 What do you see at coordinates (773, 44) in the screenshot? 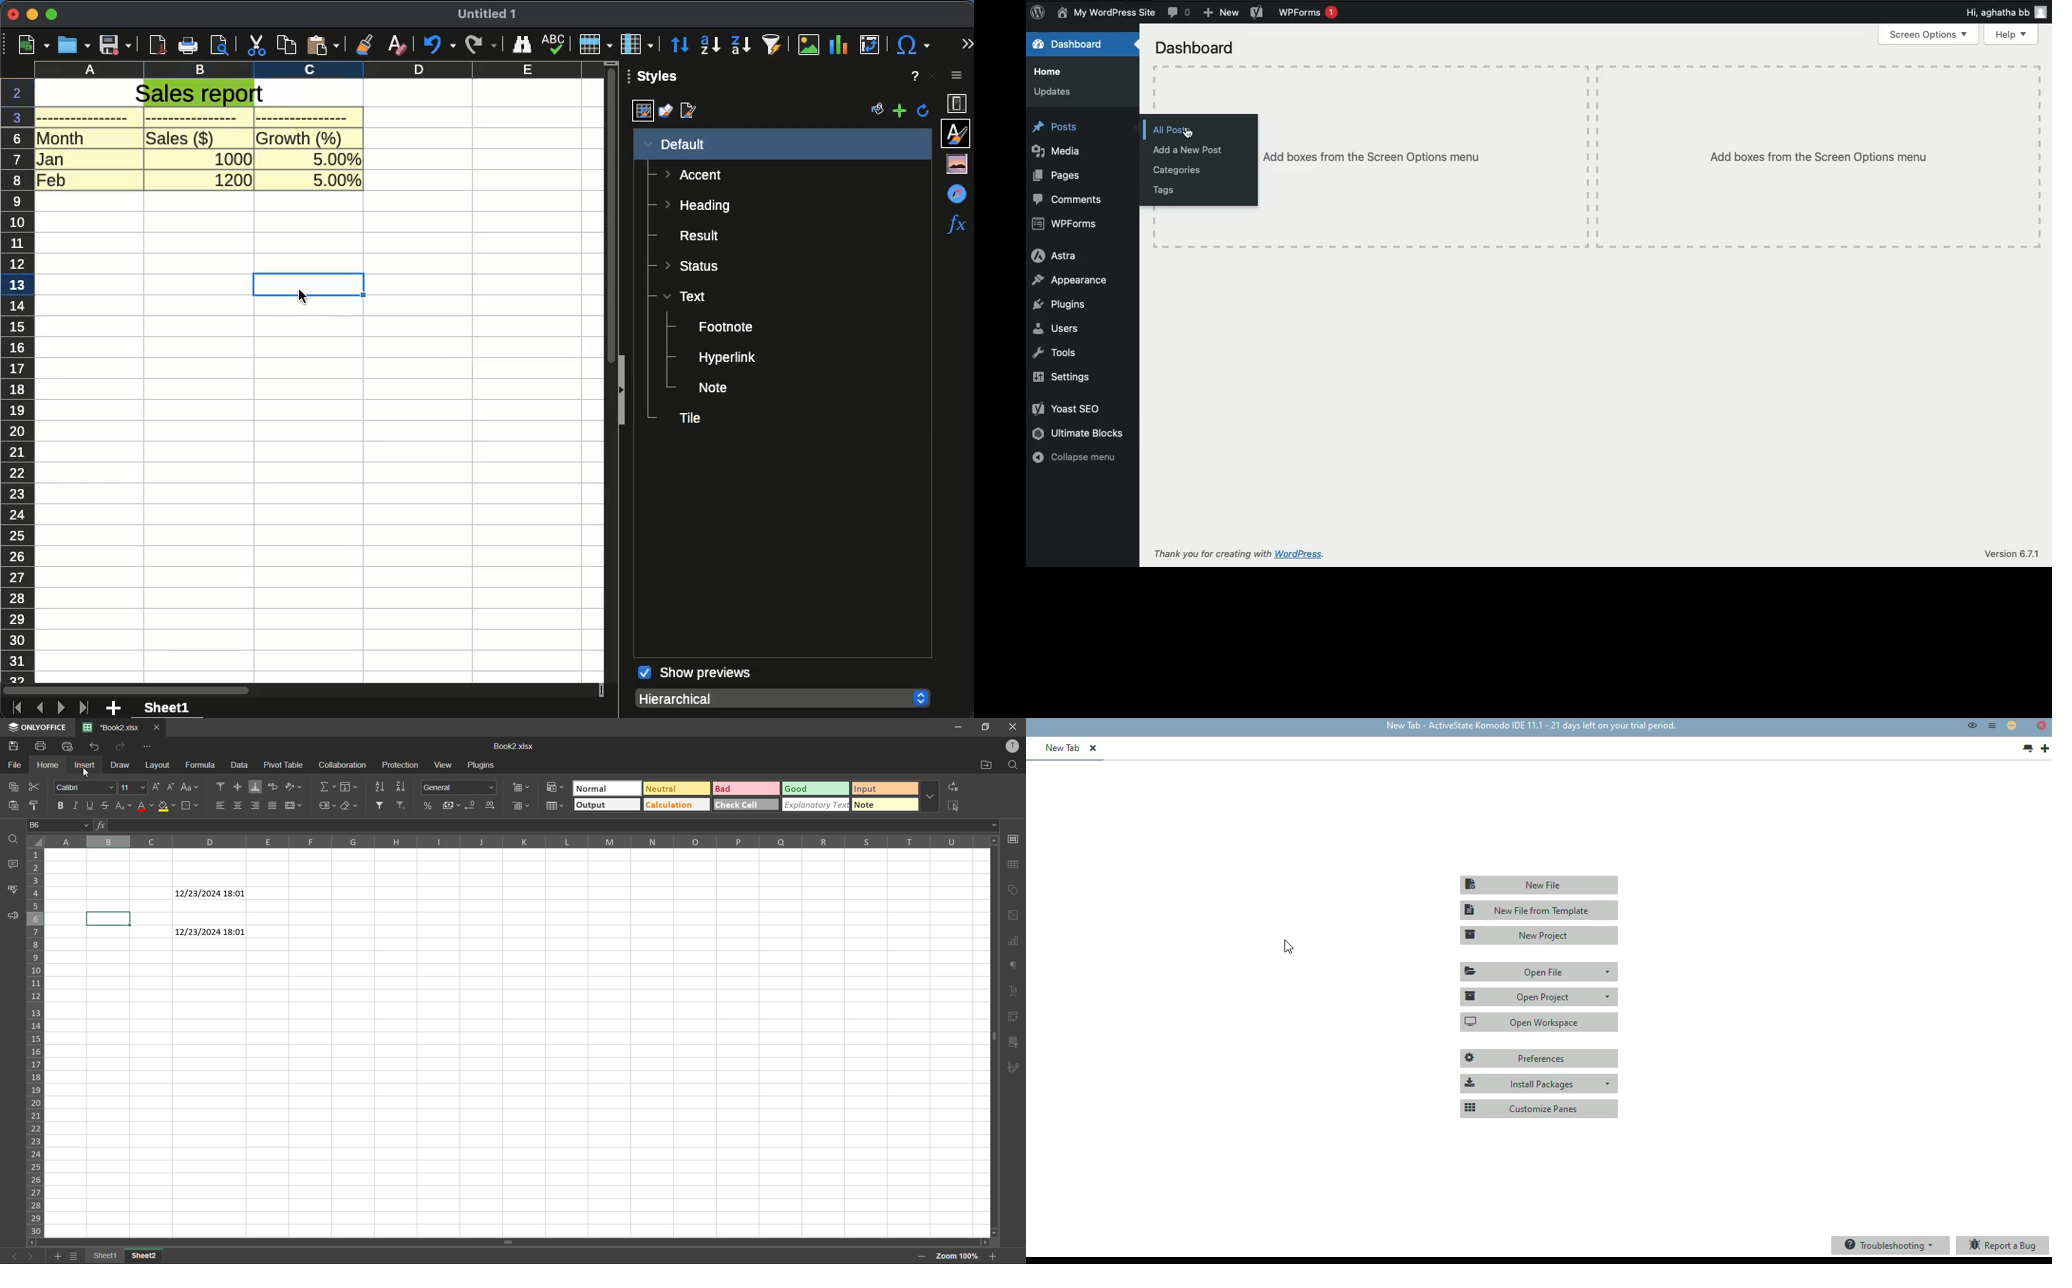
I see `autofilter` at bounding box center [773, 44].